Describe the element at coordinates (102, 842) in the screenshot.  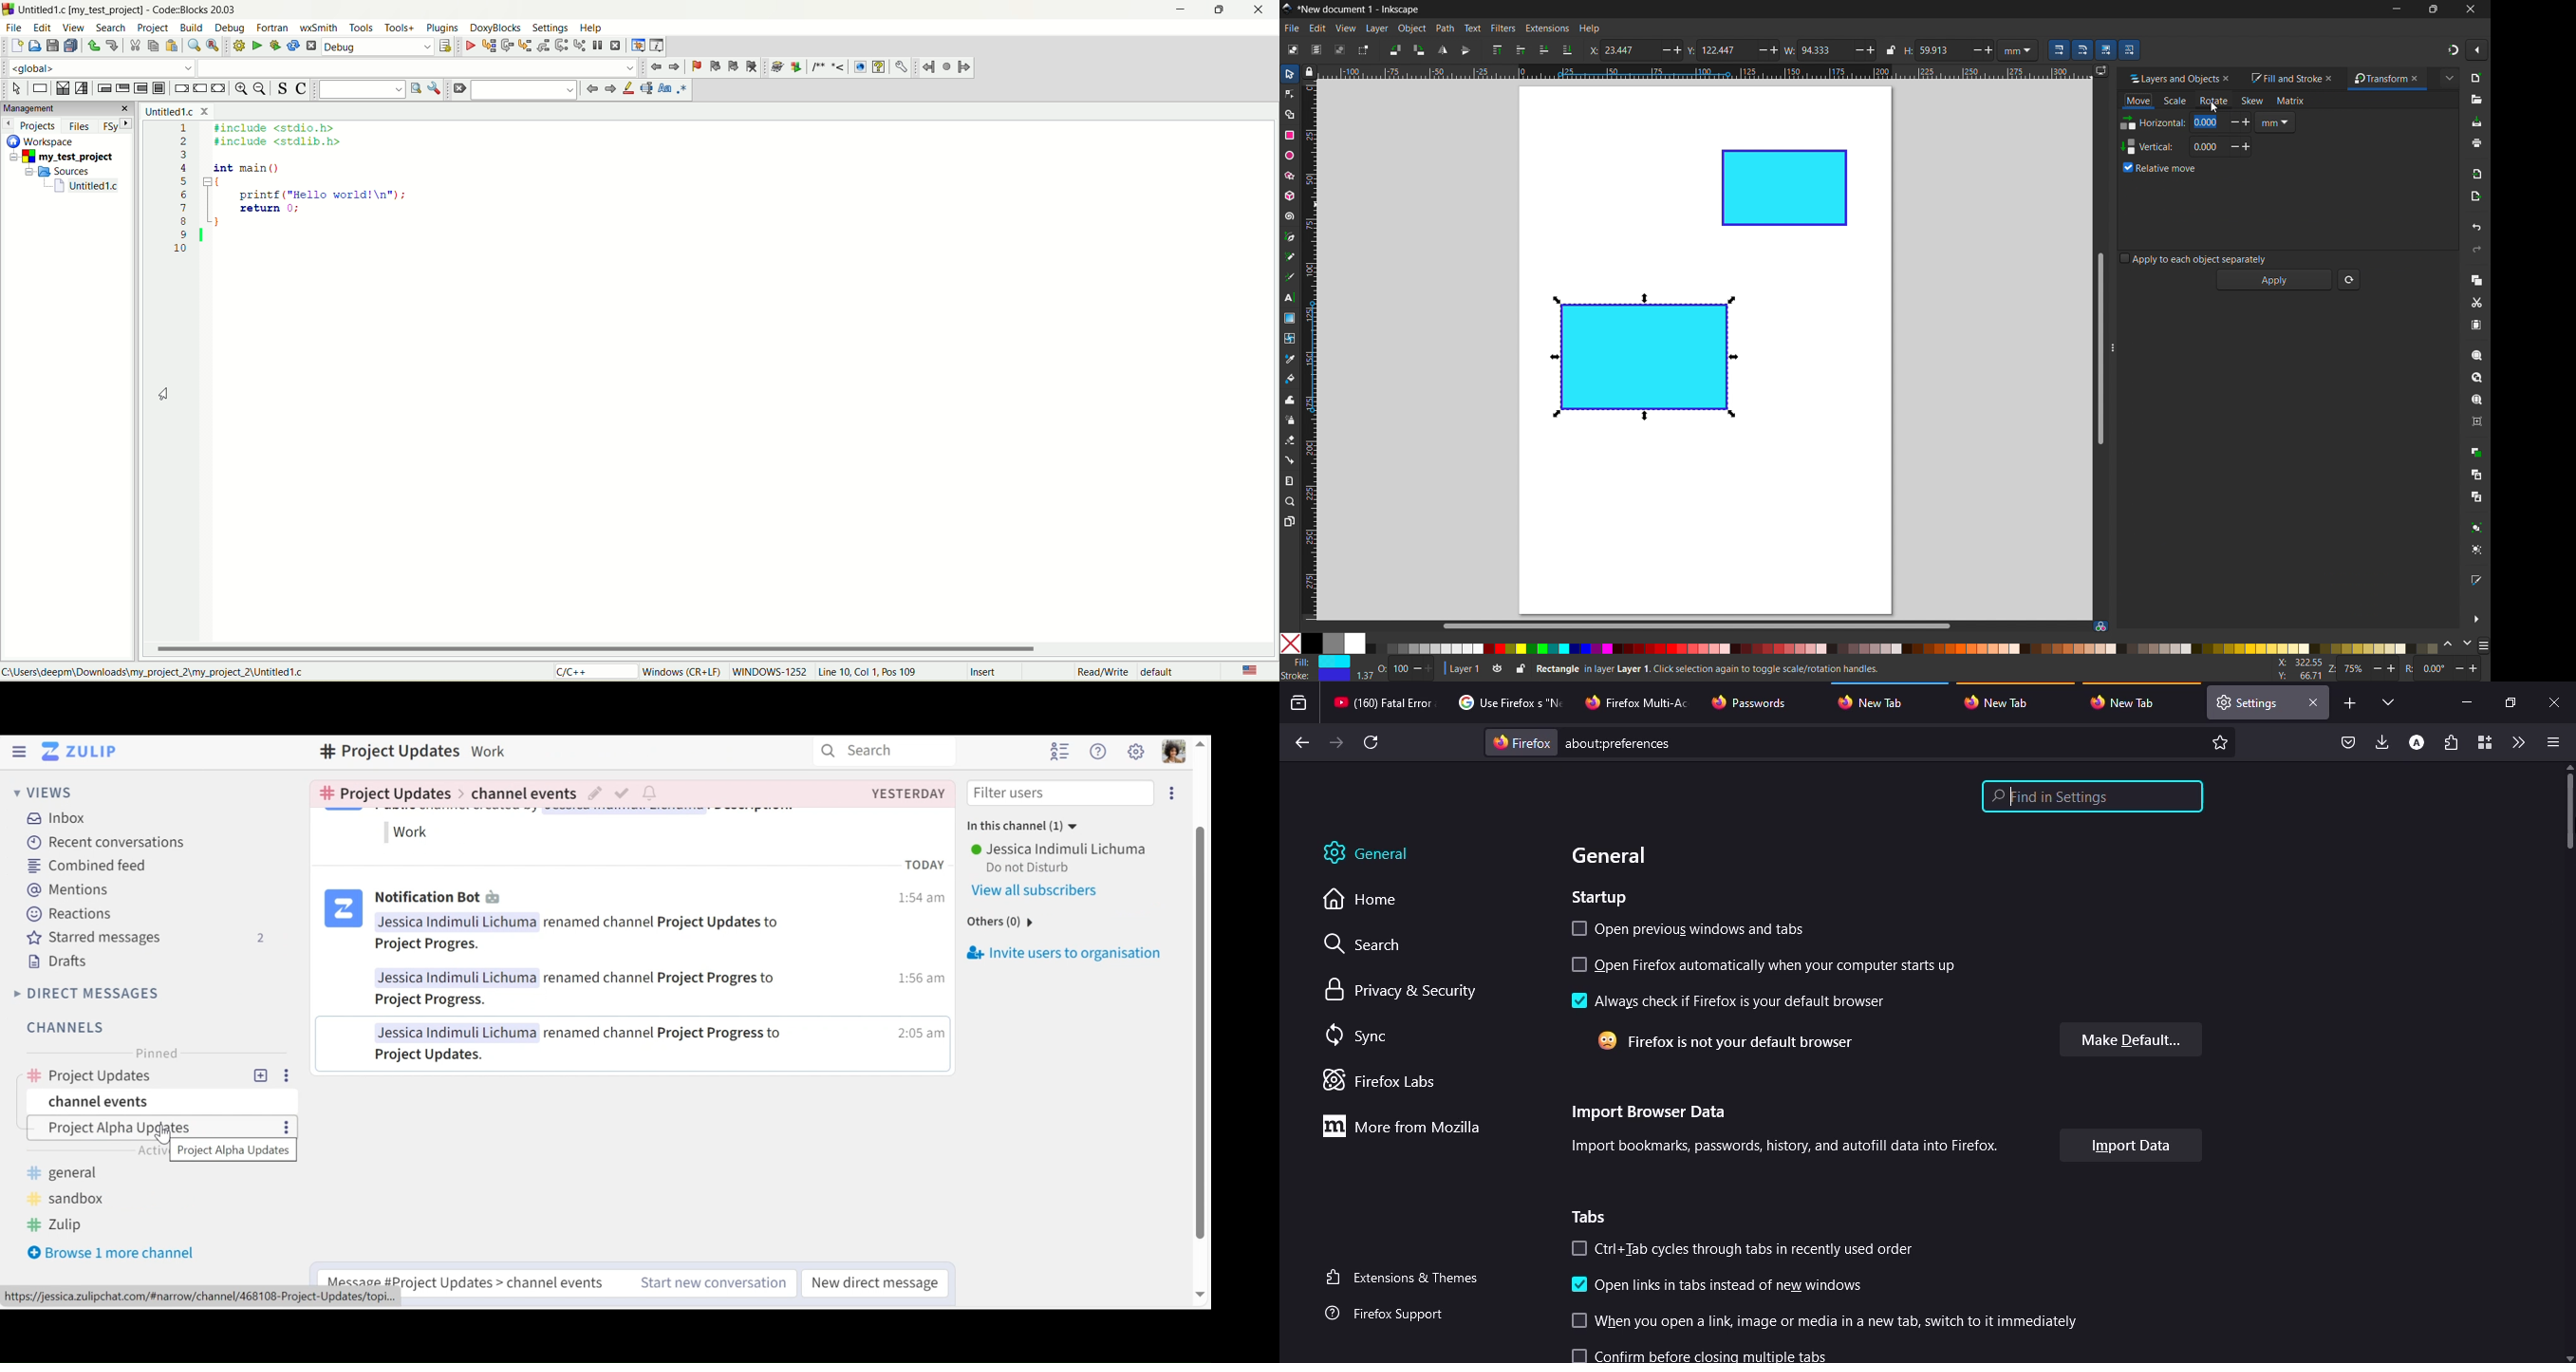
I see `Recent Conversations` at that location.